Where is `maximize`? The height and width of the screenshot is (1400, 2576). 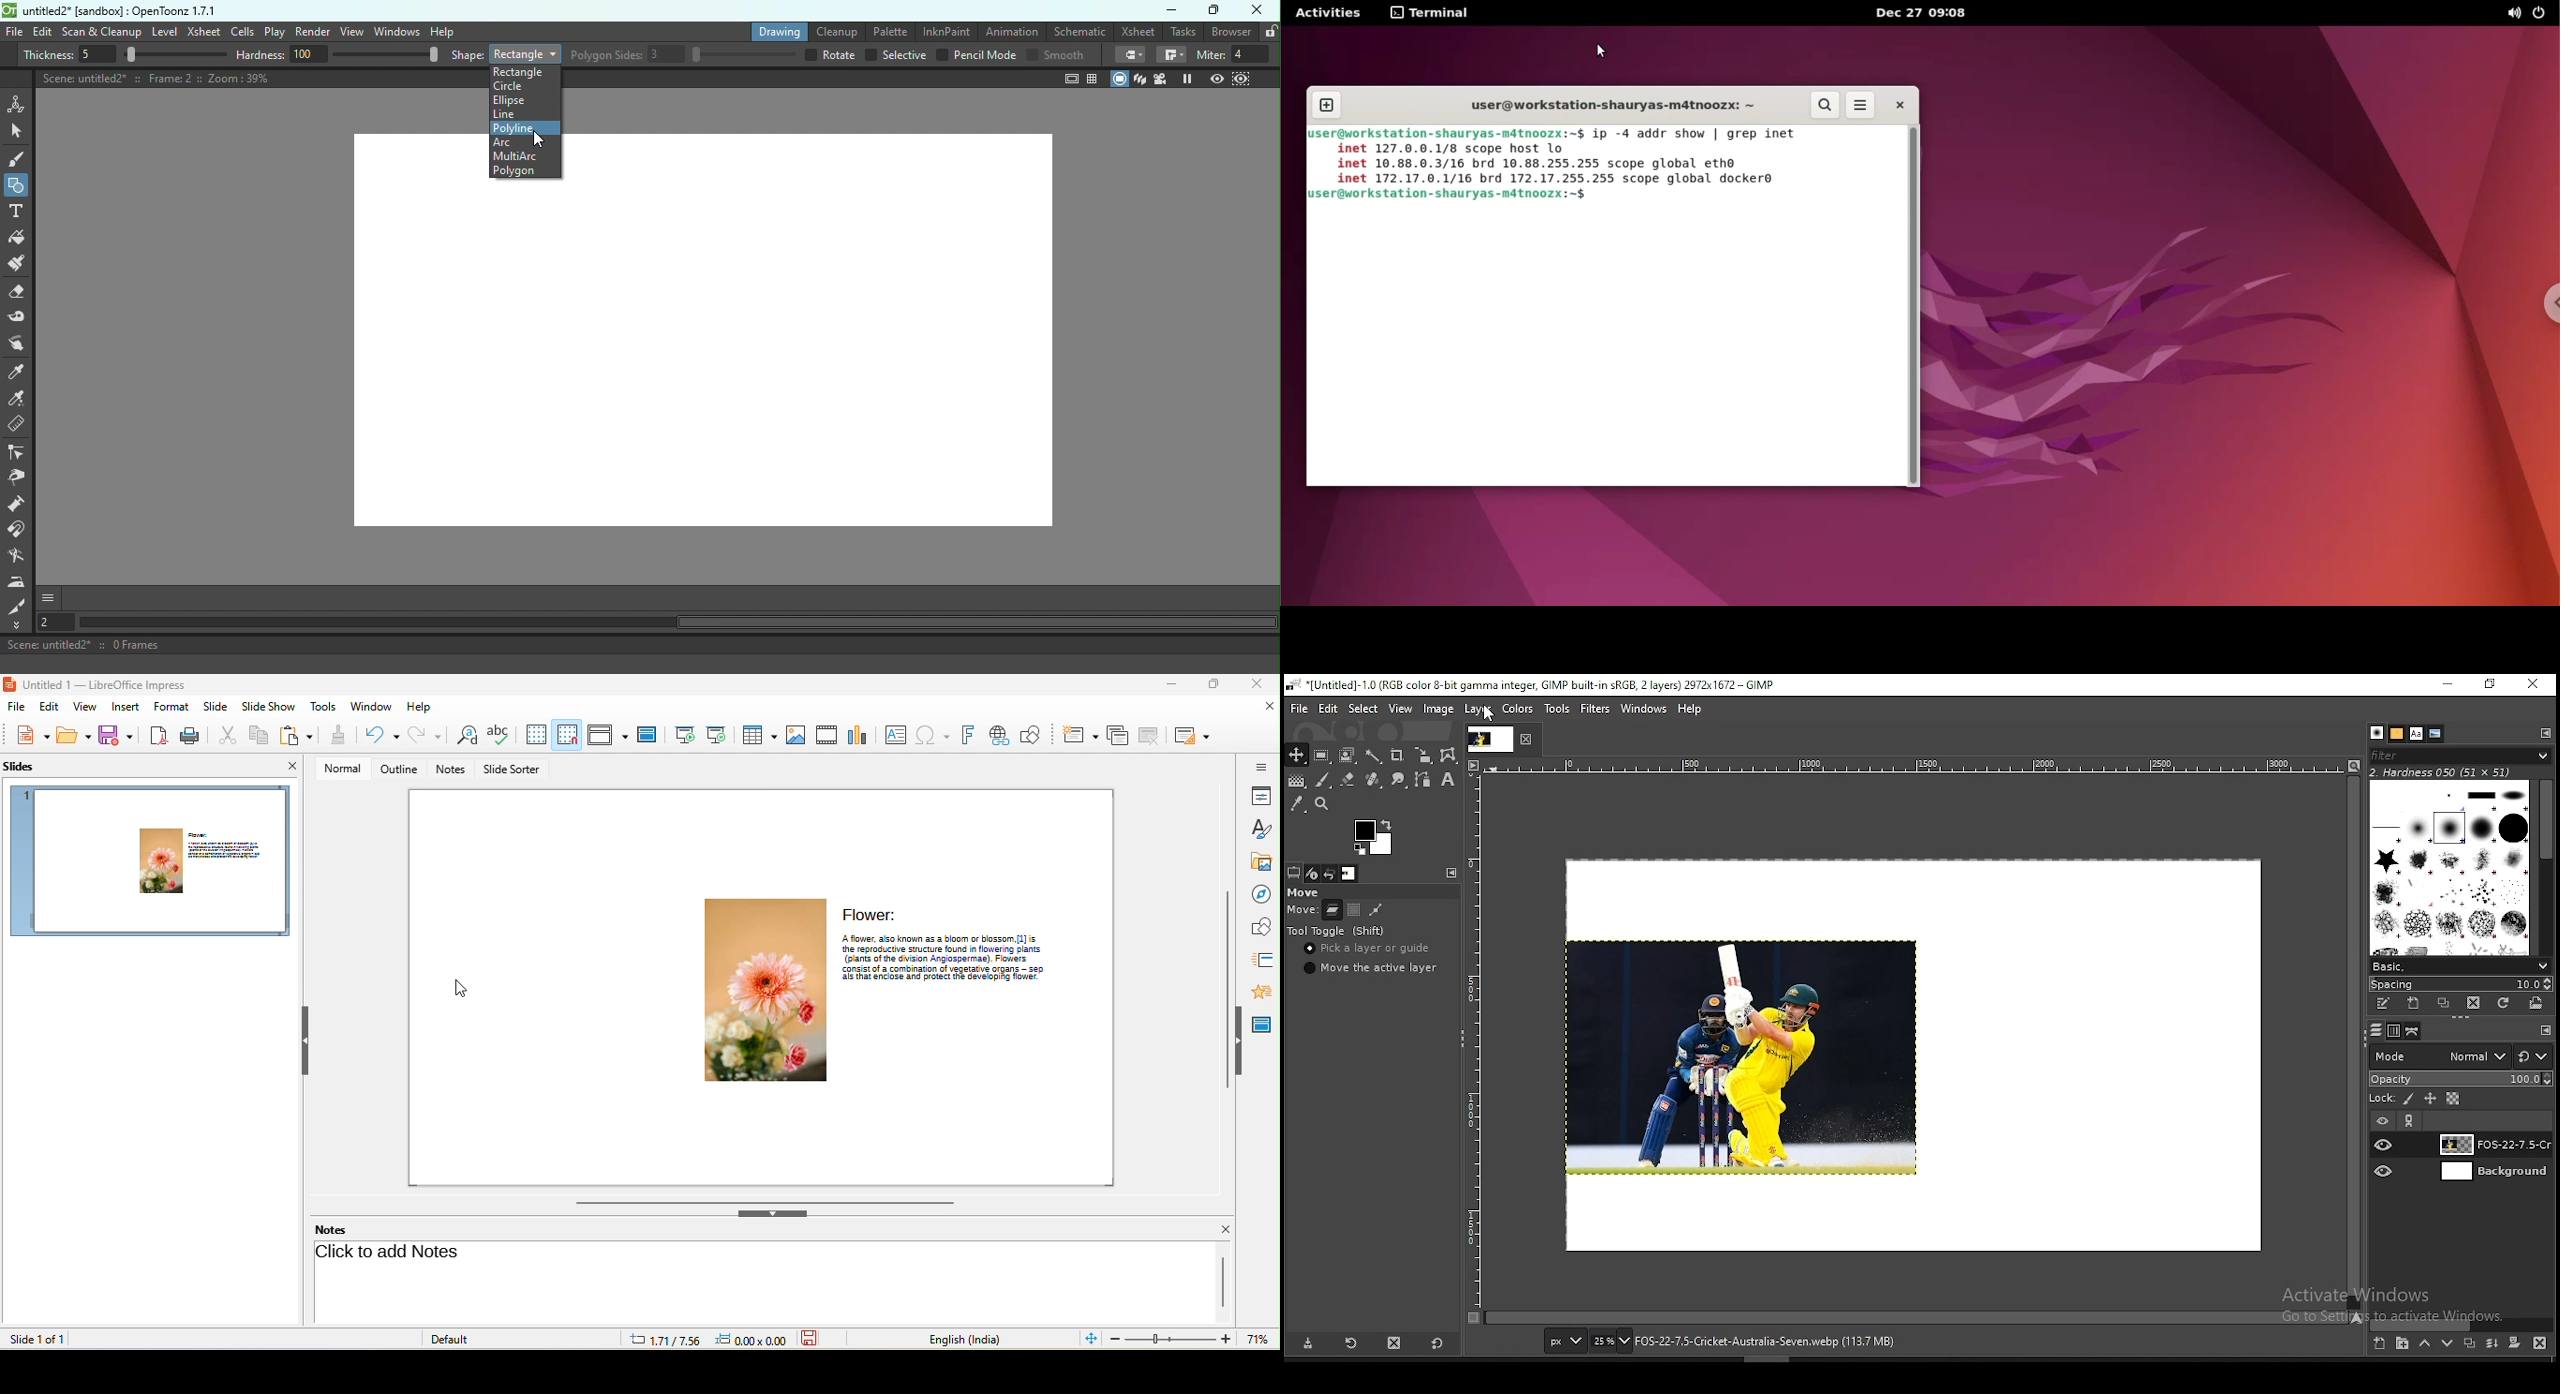 maximize is located at coordinates (1212, 685).